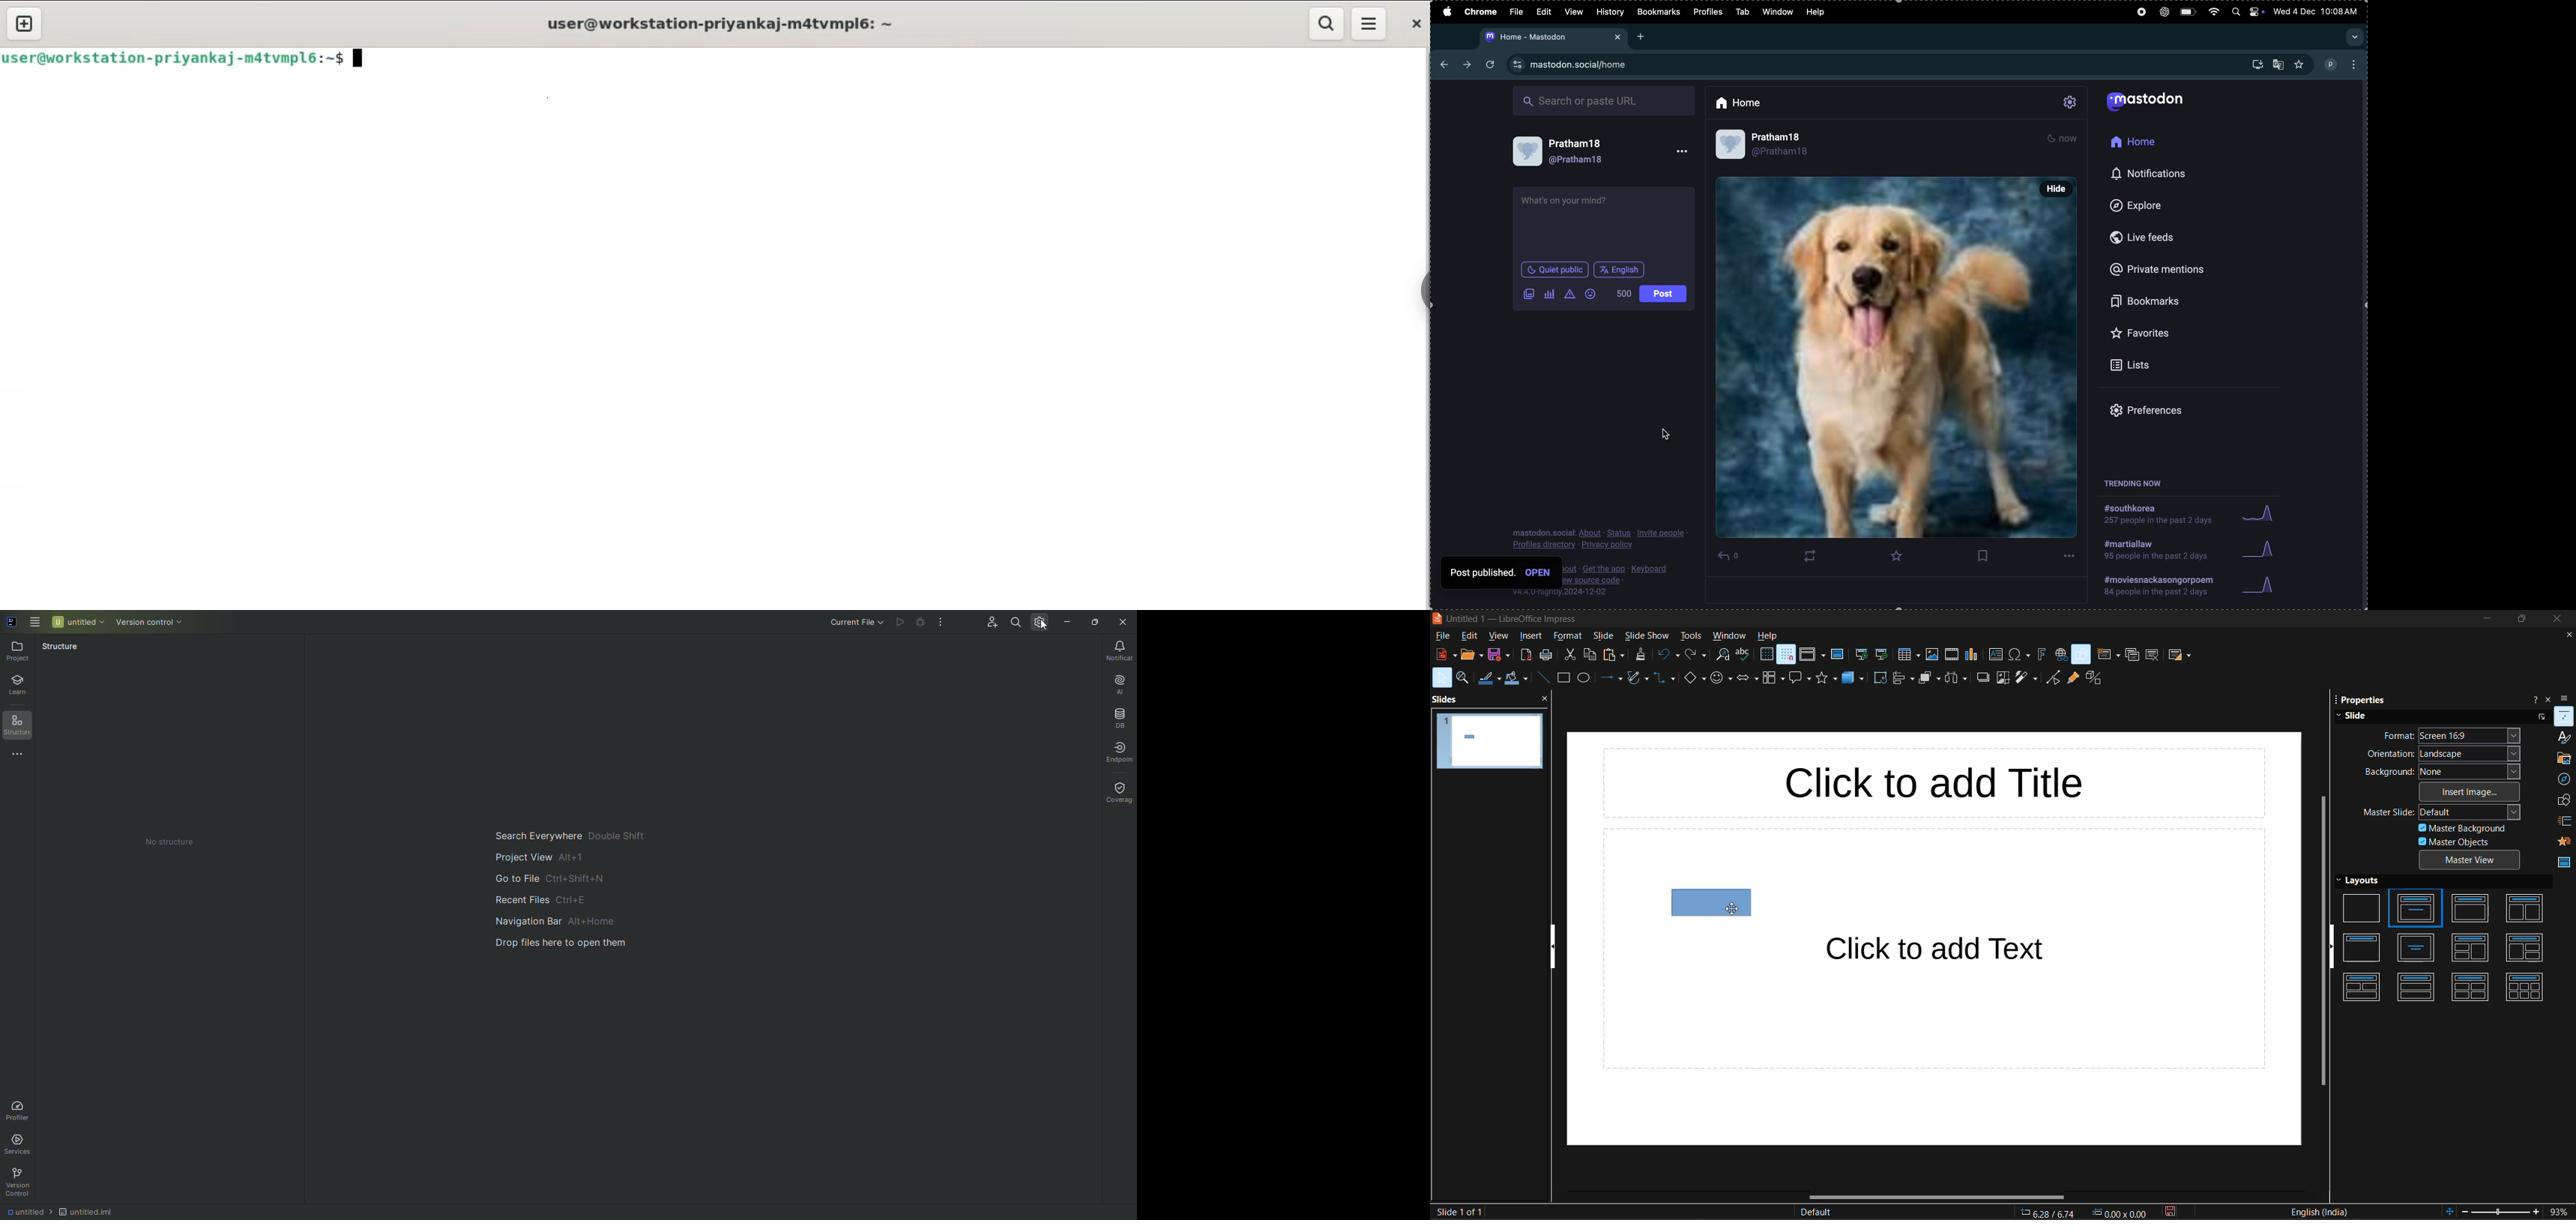  Describe the element at coordinates (1442, 677) in the screenshot. I see `select` at that location.